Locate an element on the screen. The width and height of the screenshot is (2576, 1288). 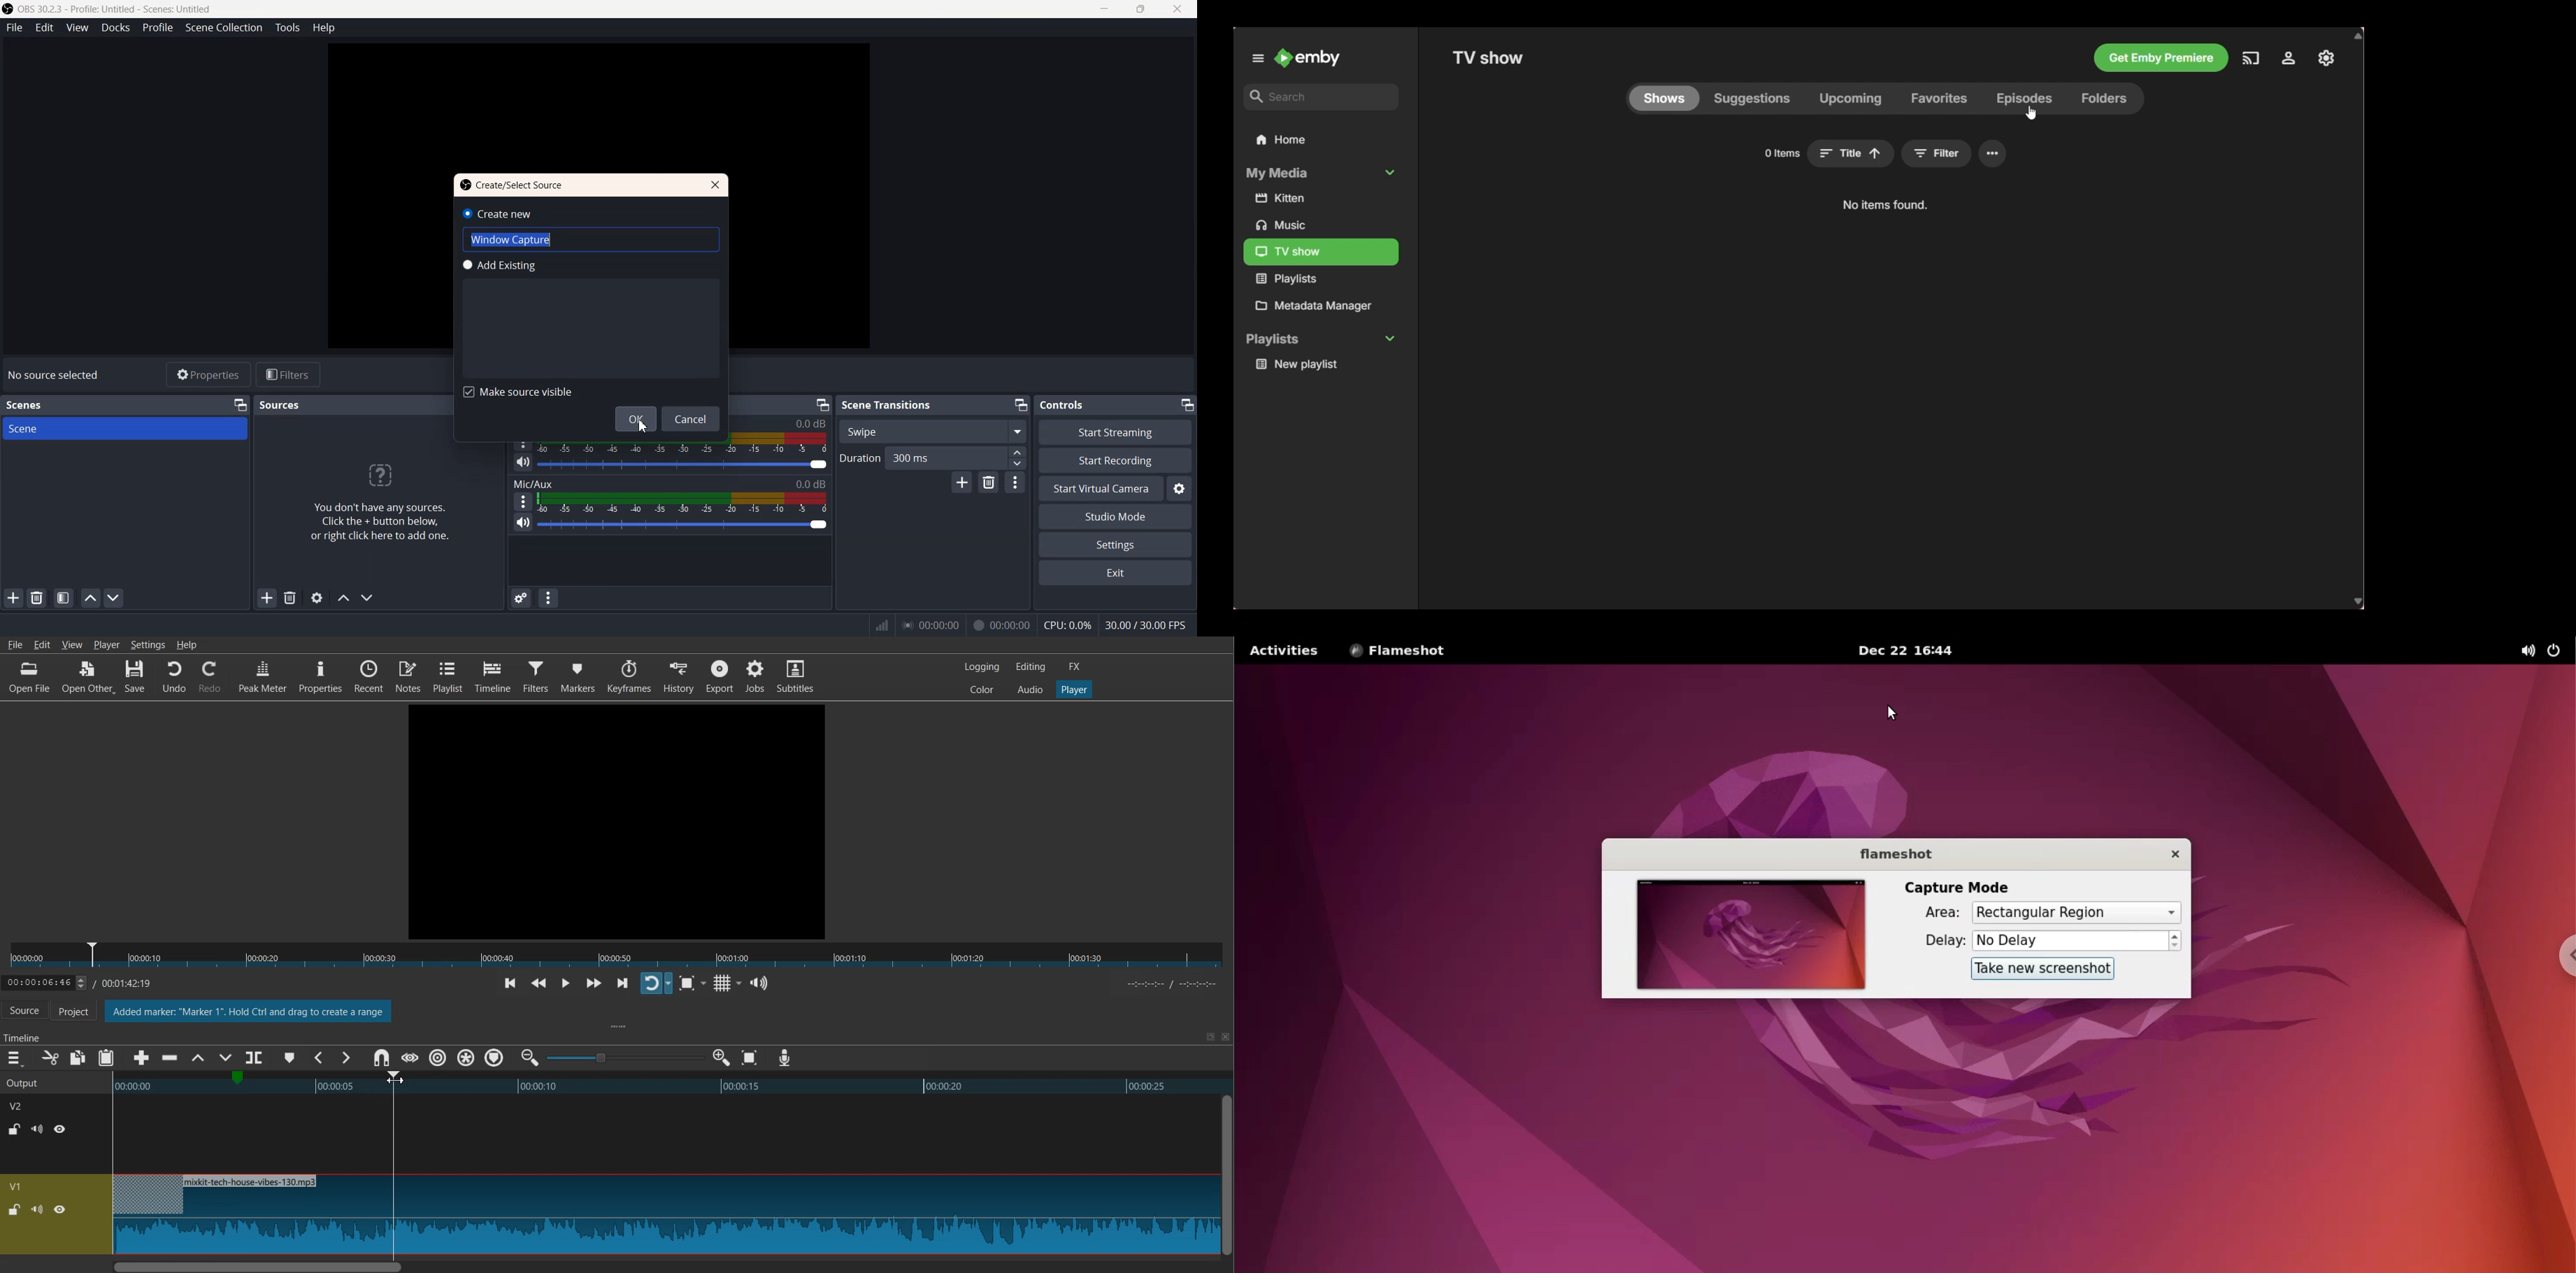
Toggle player lopping is located at coordinates (656, 983).